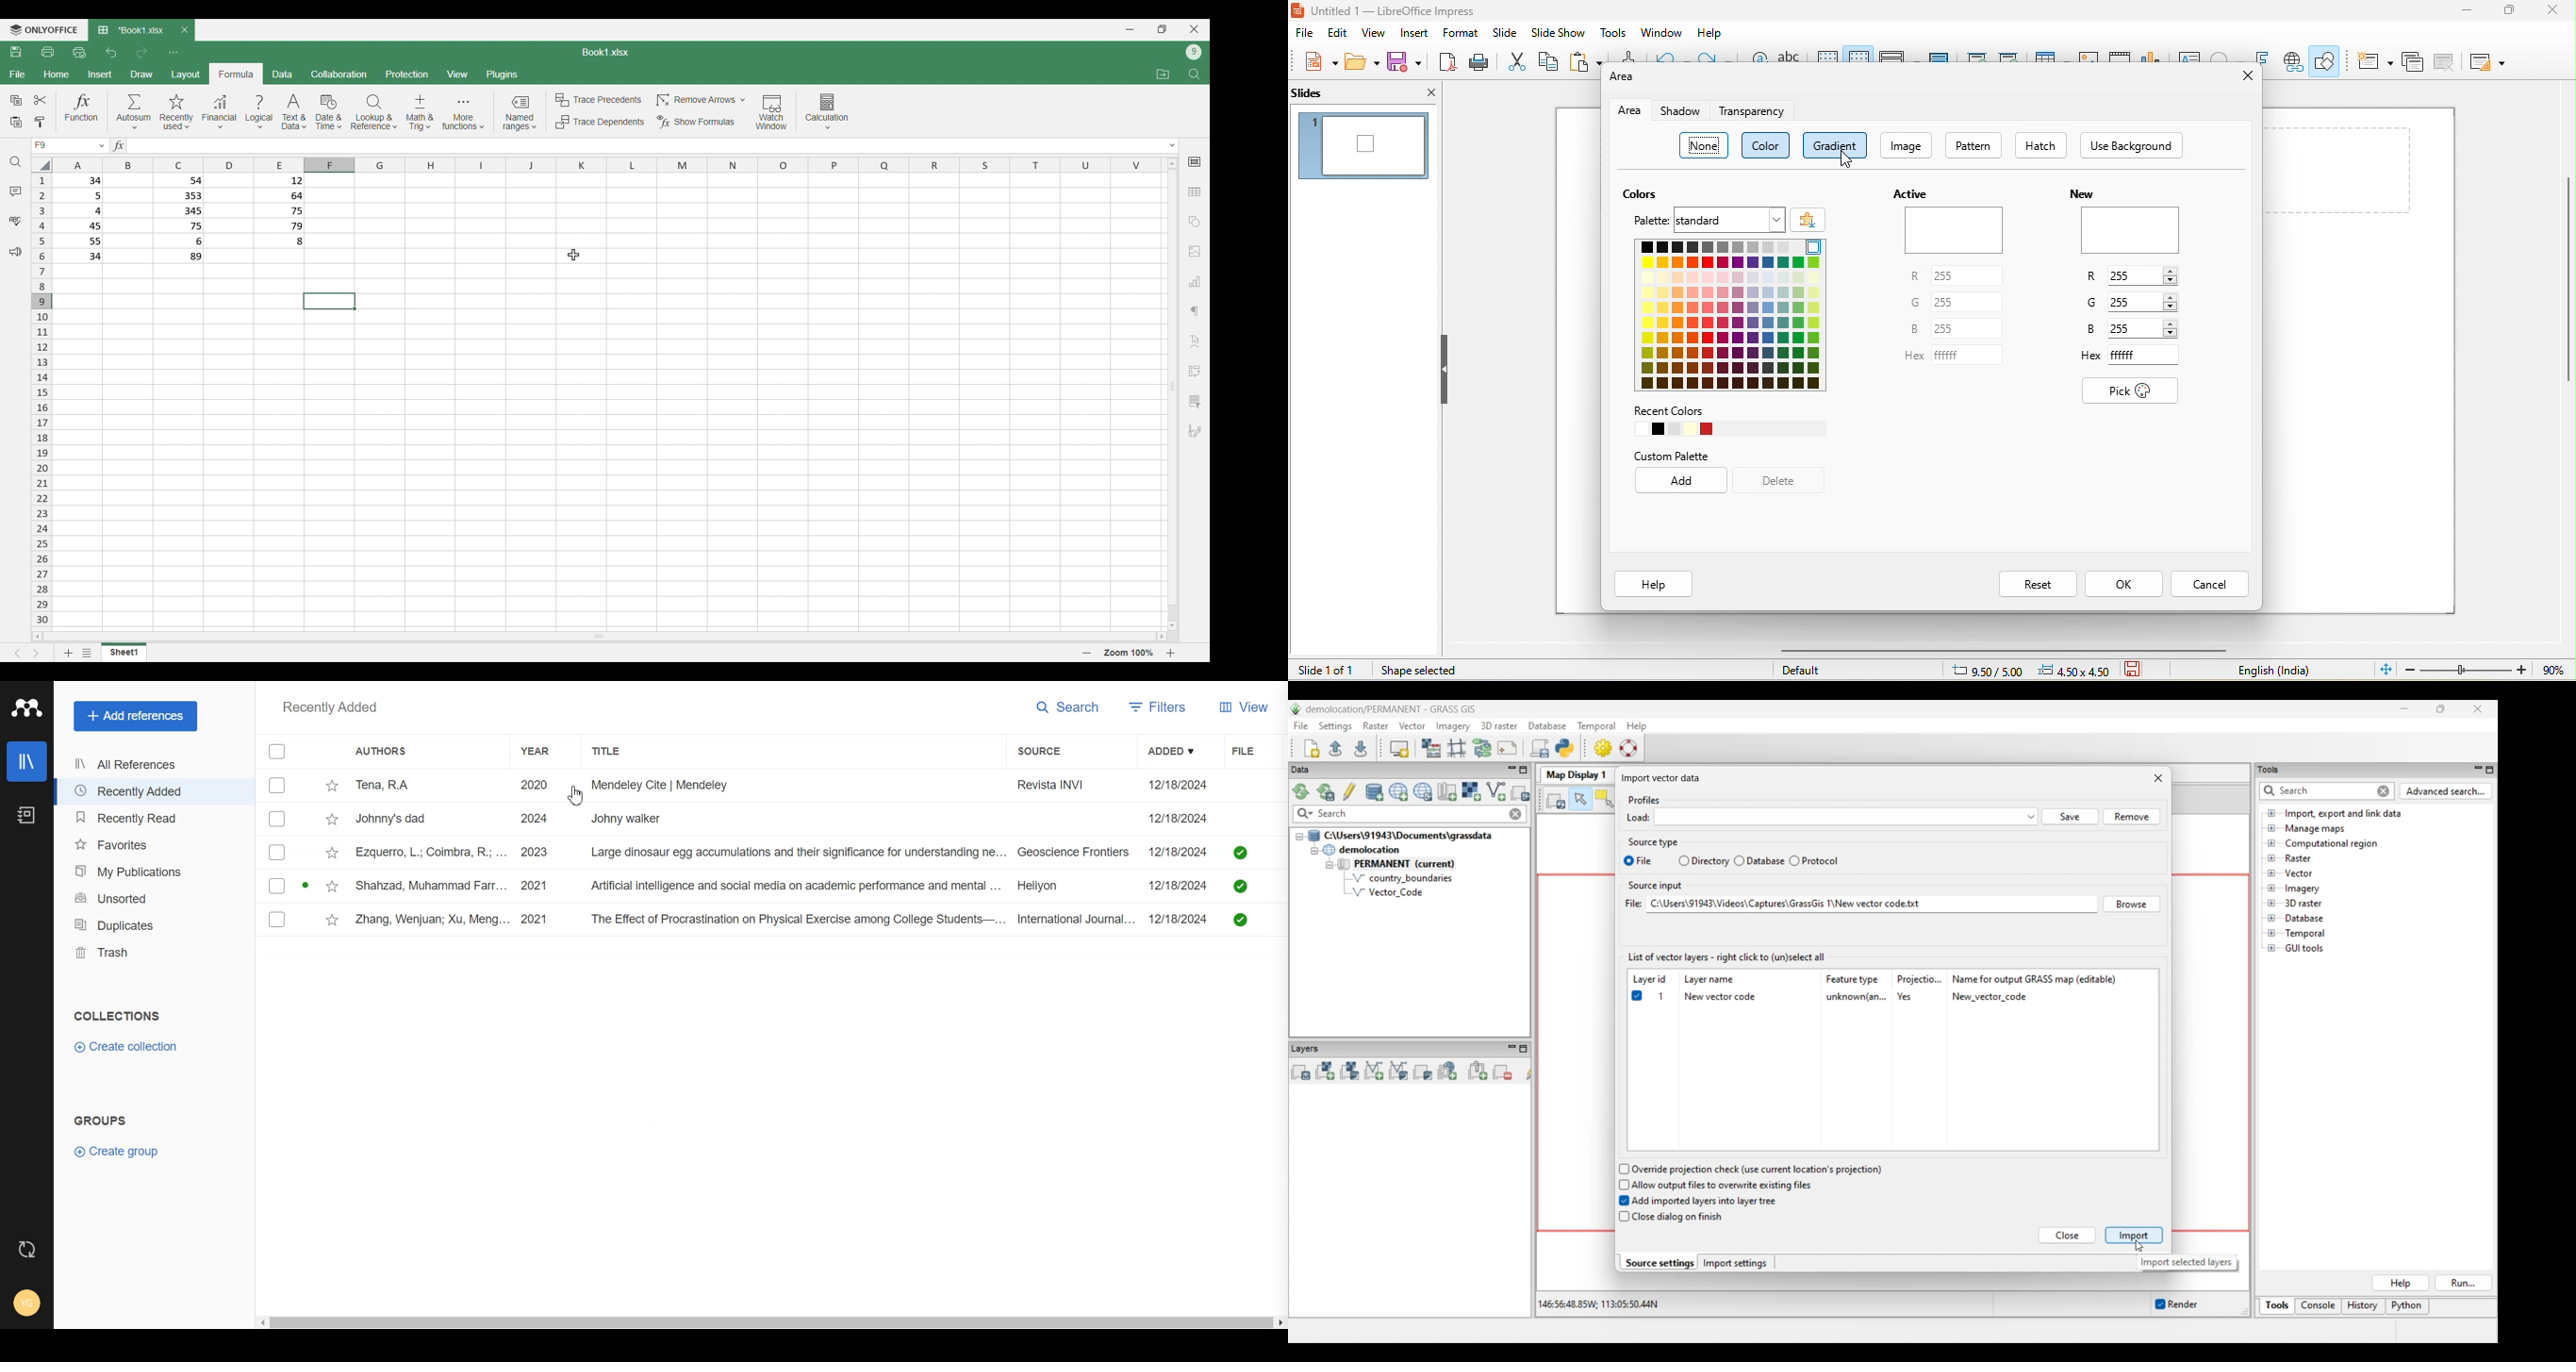 The width and height of the screenshot is (2576, 1372). I want to click on 12/18/2024, so click(1183, 851).